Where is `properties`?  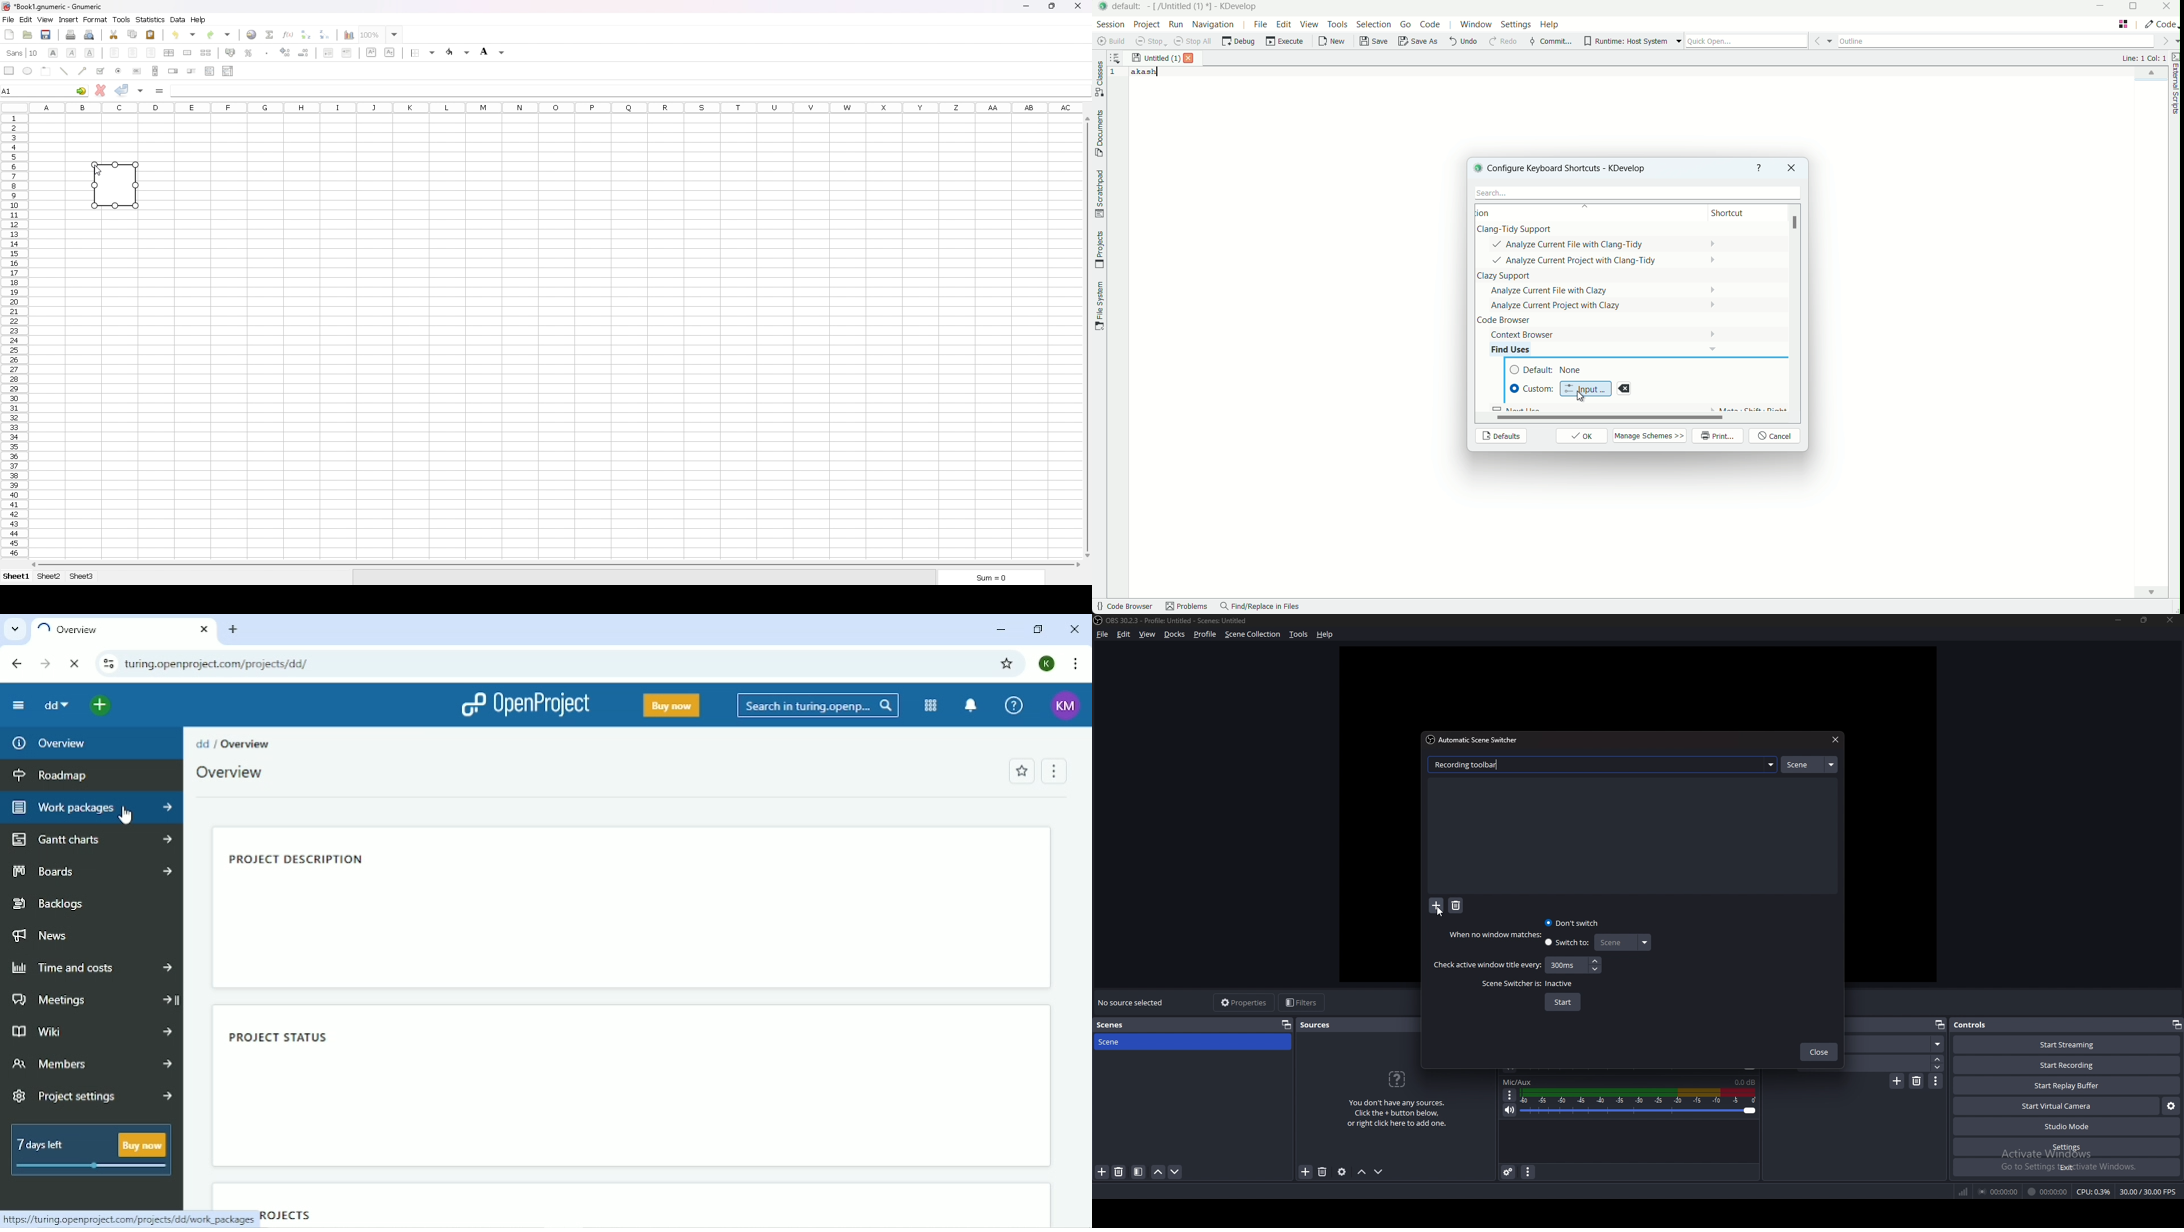
properties is located at coordinates (1245, 1003).